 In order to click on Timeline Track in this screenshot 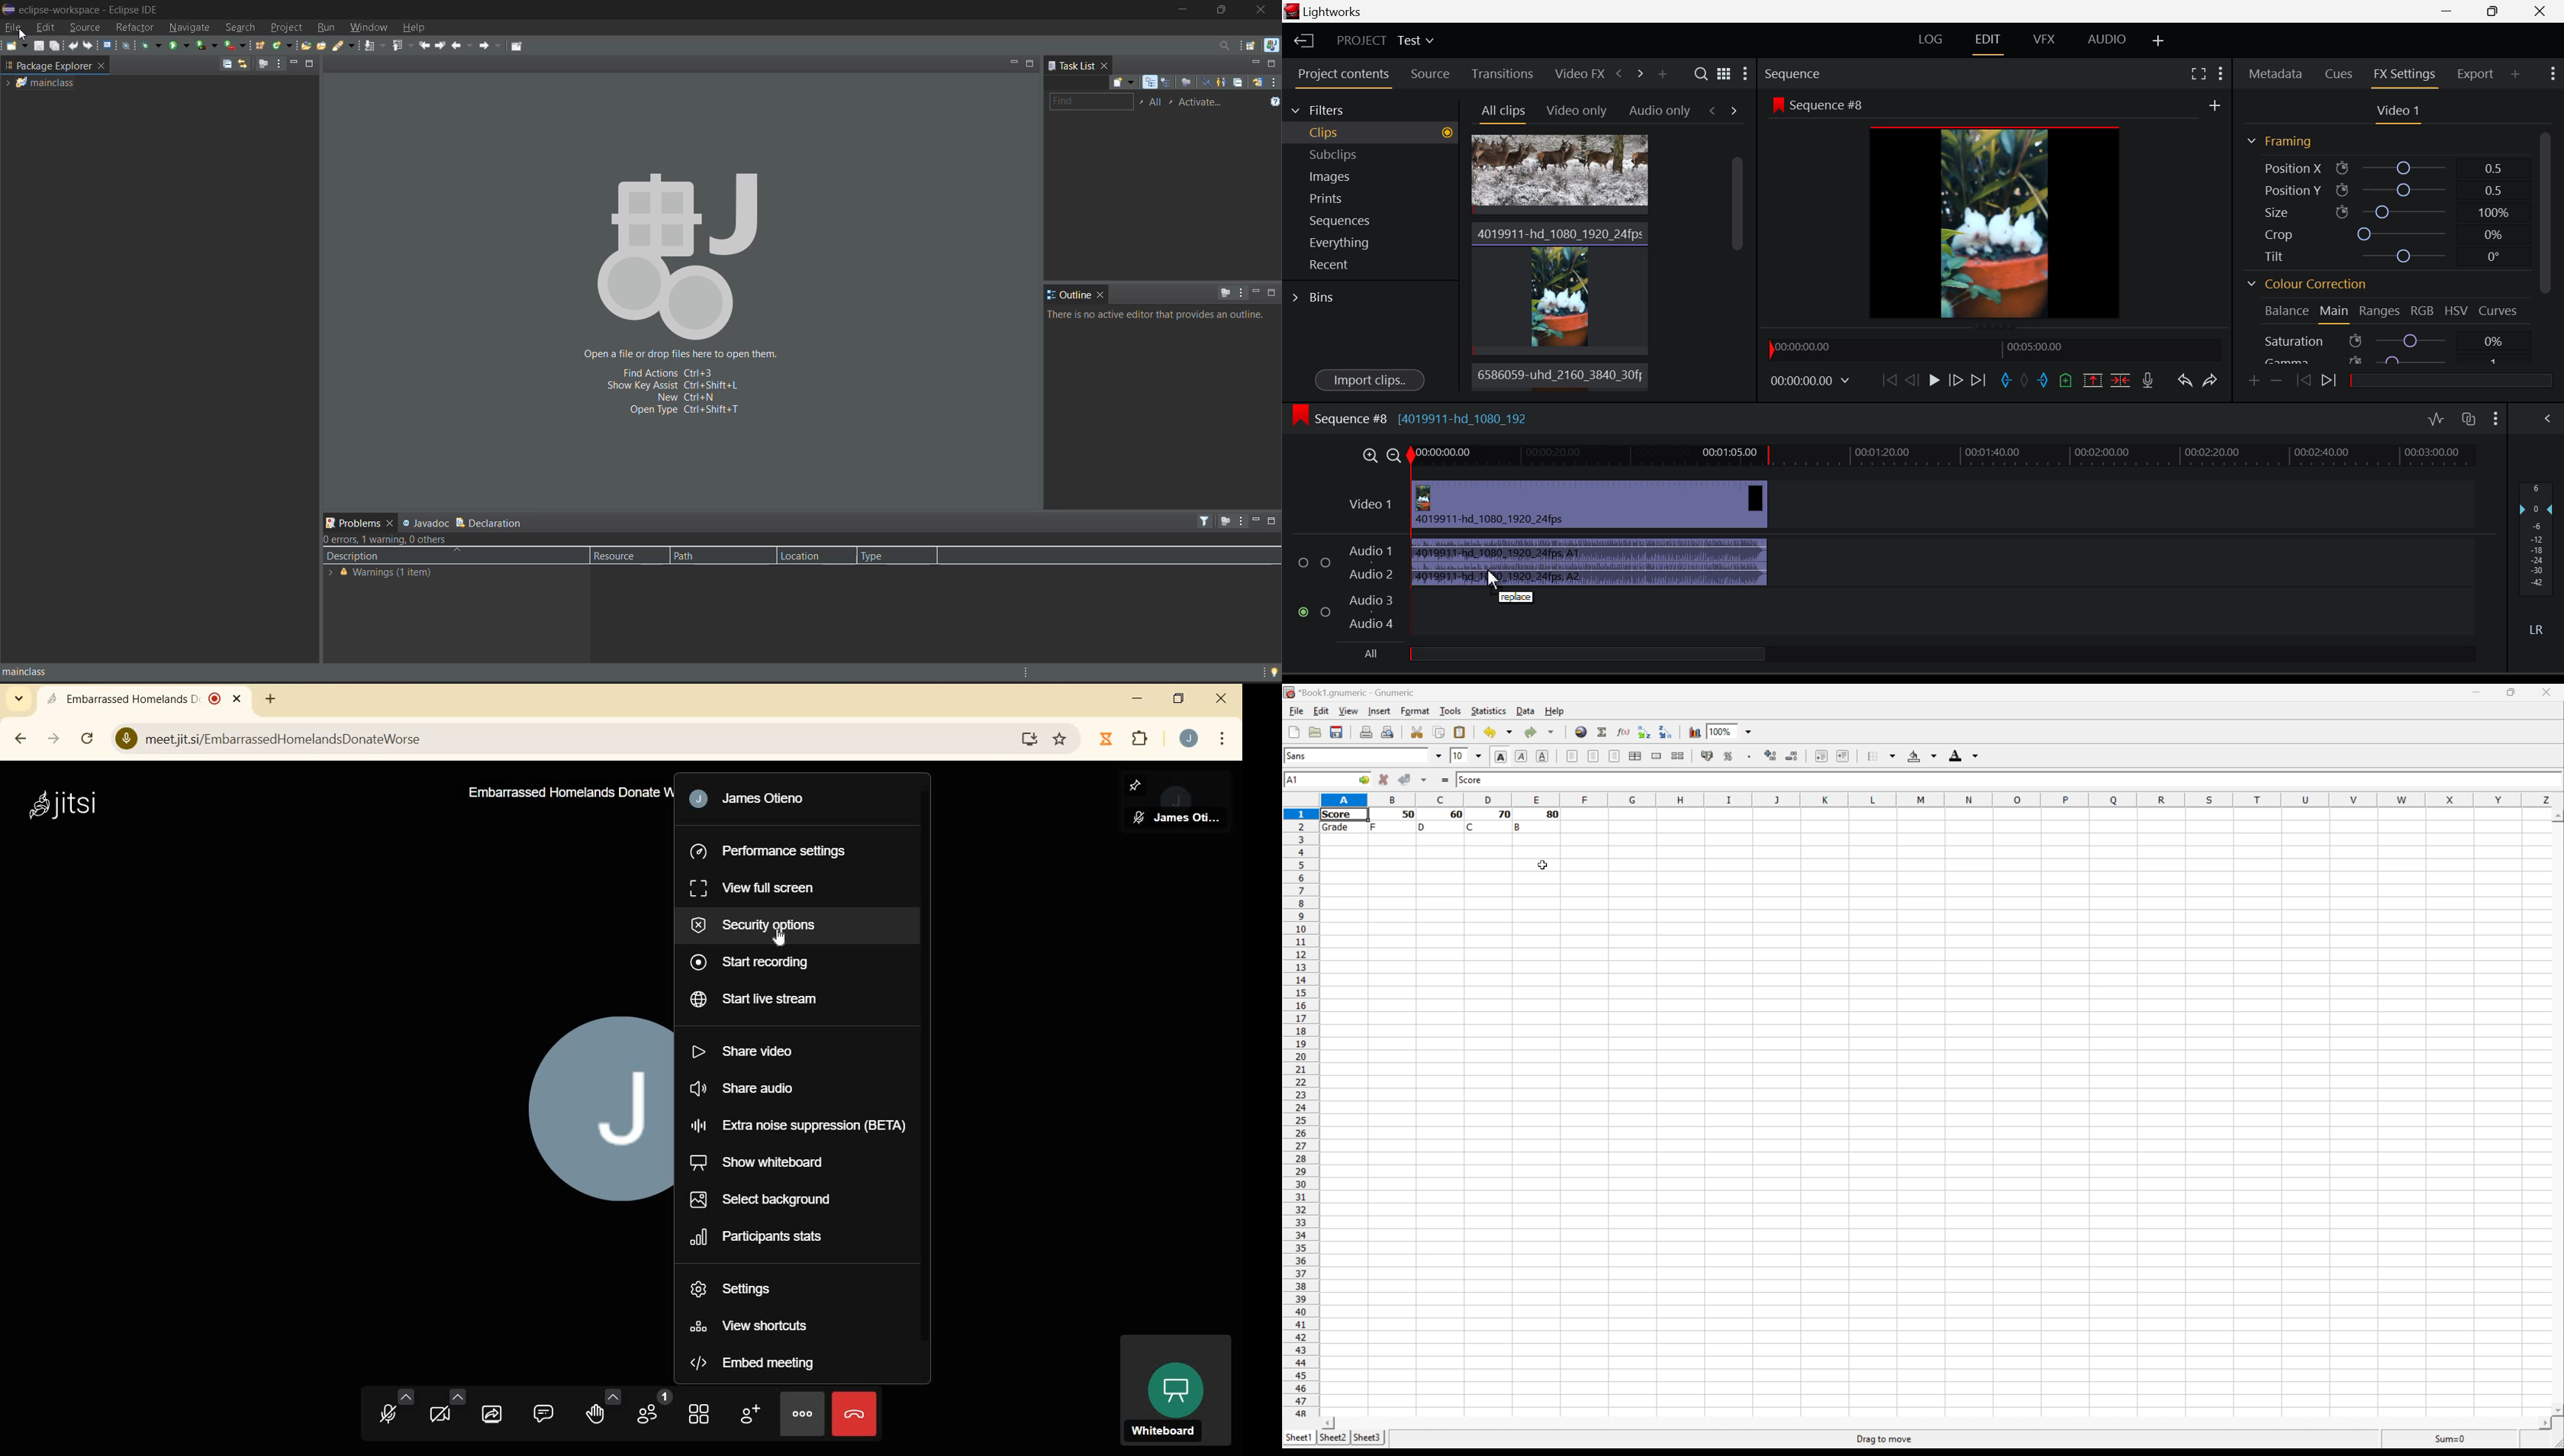, I will do `click(1944, 459)`.